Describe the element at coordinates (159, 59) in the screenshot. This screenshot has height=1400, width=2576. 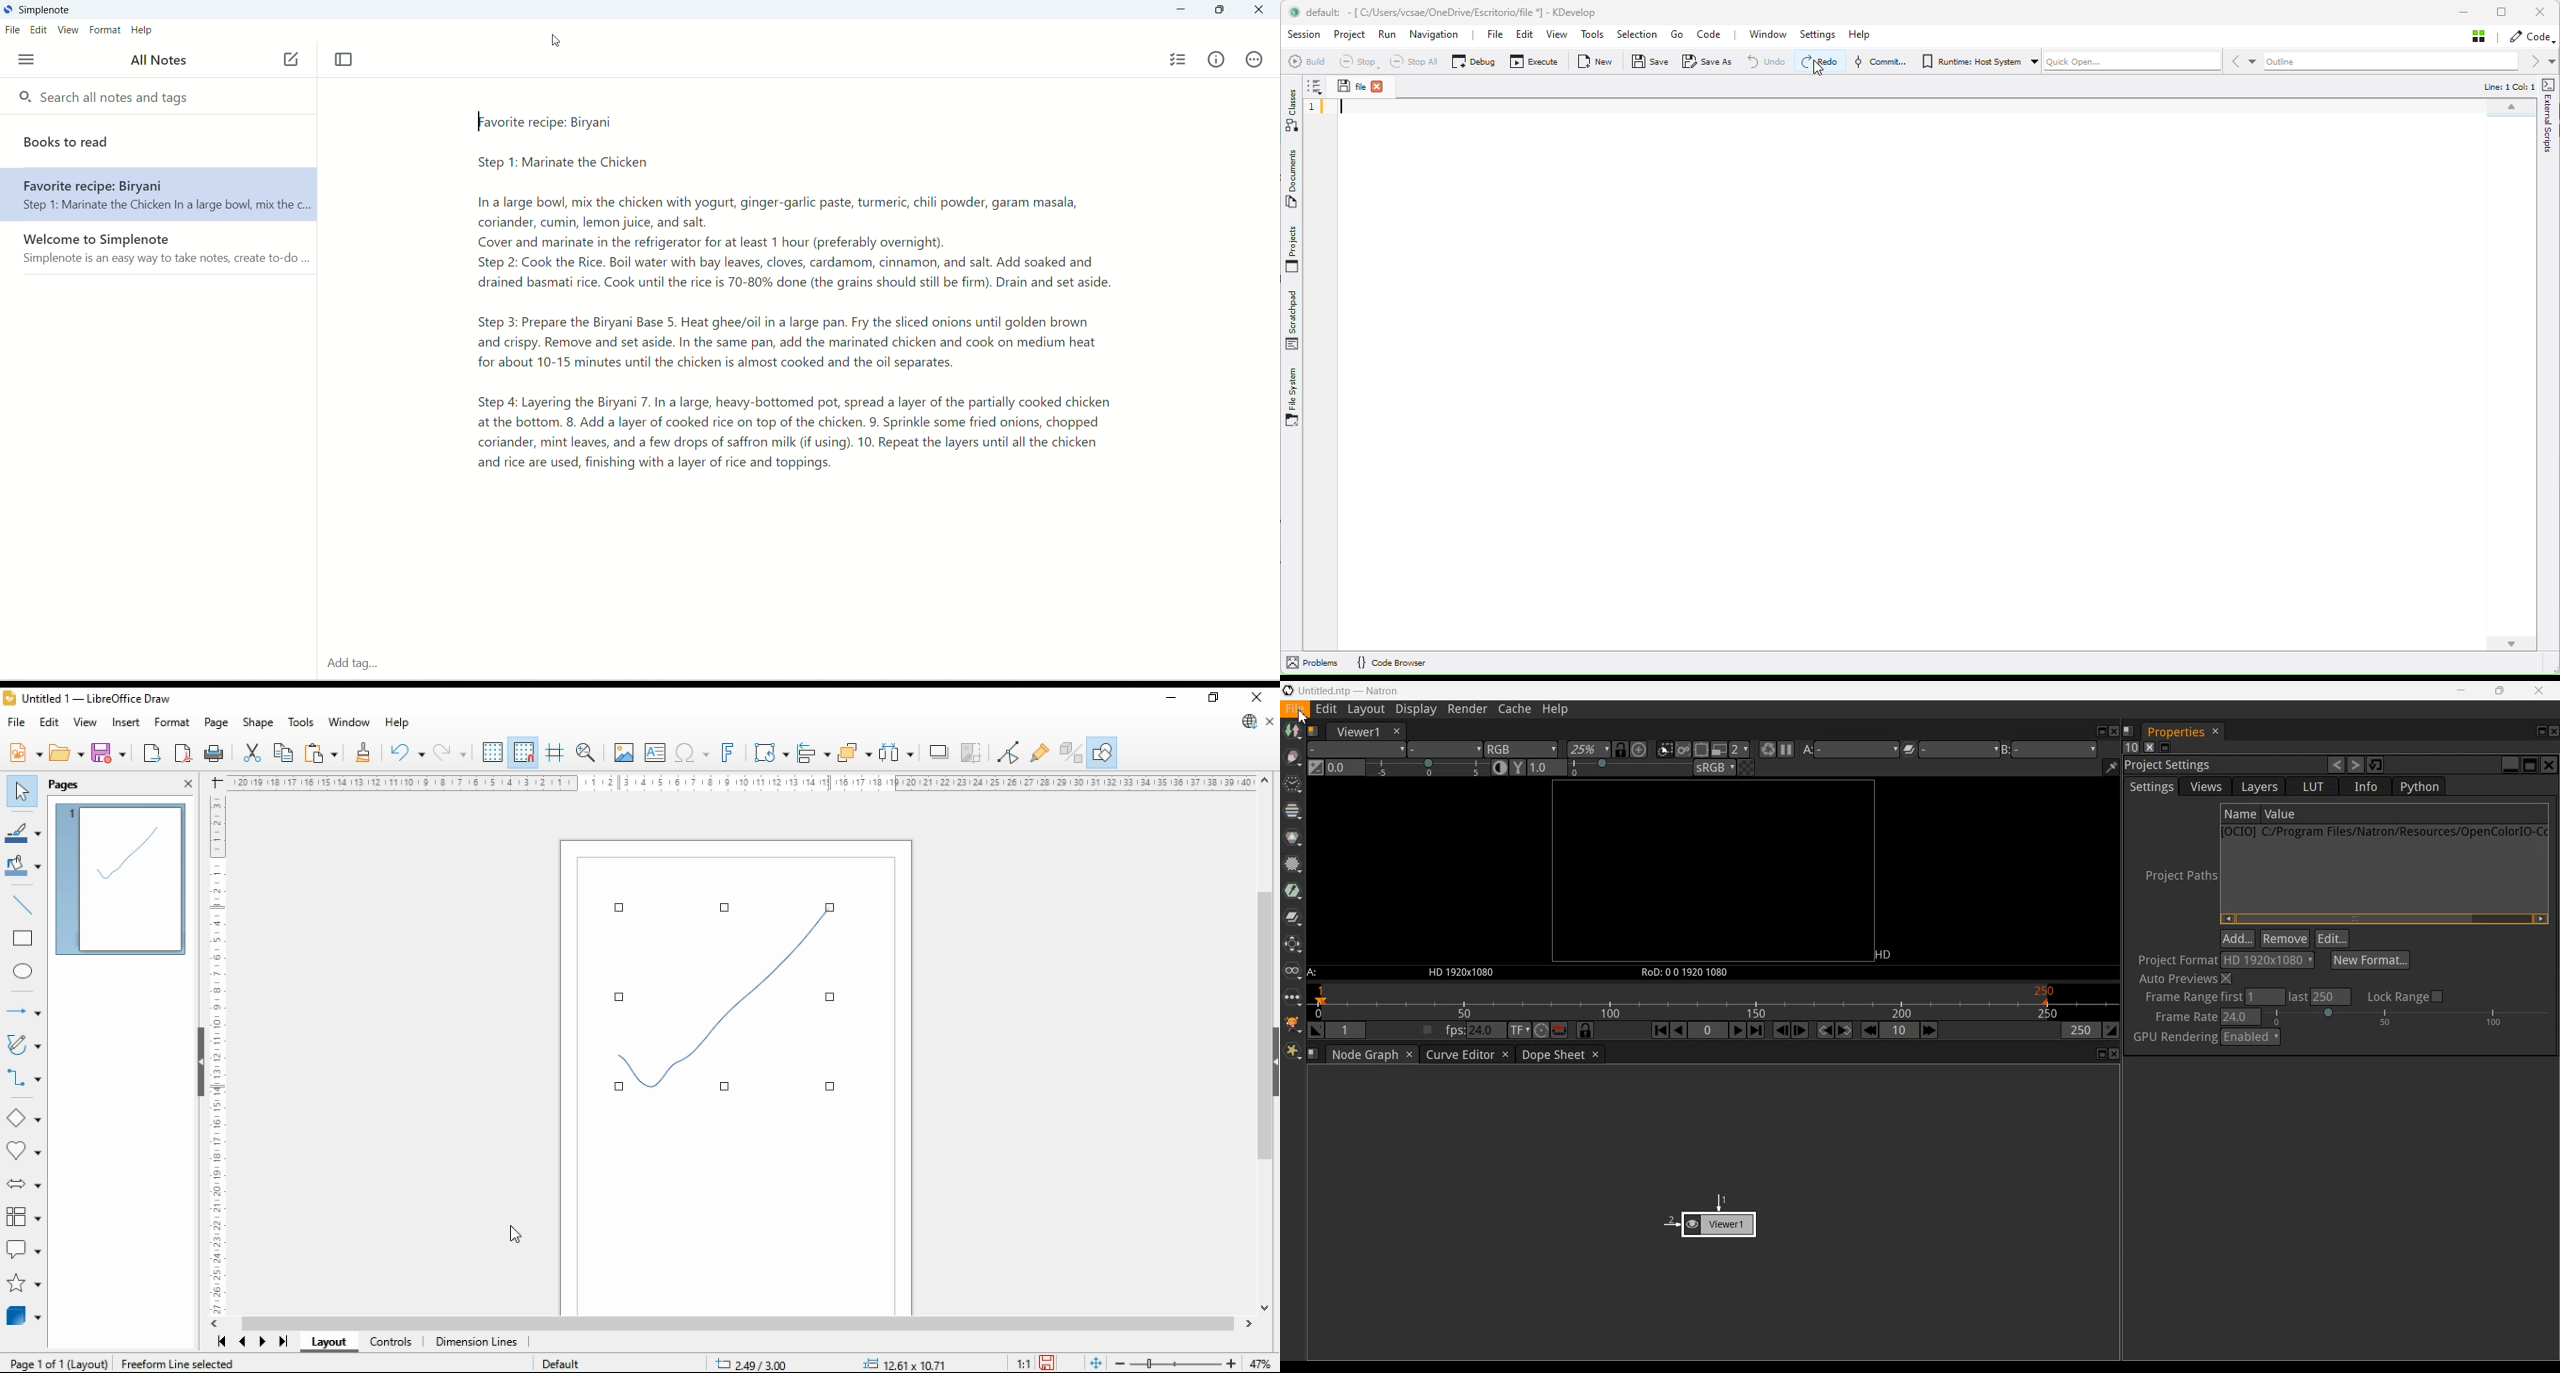
I see `all notes` at that location.